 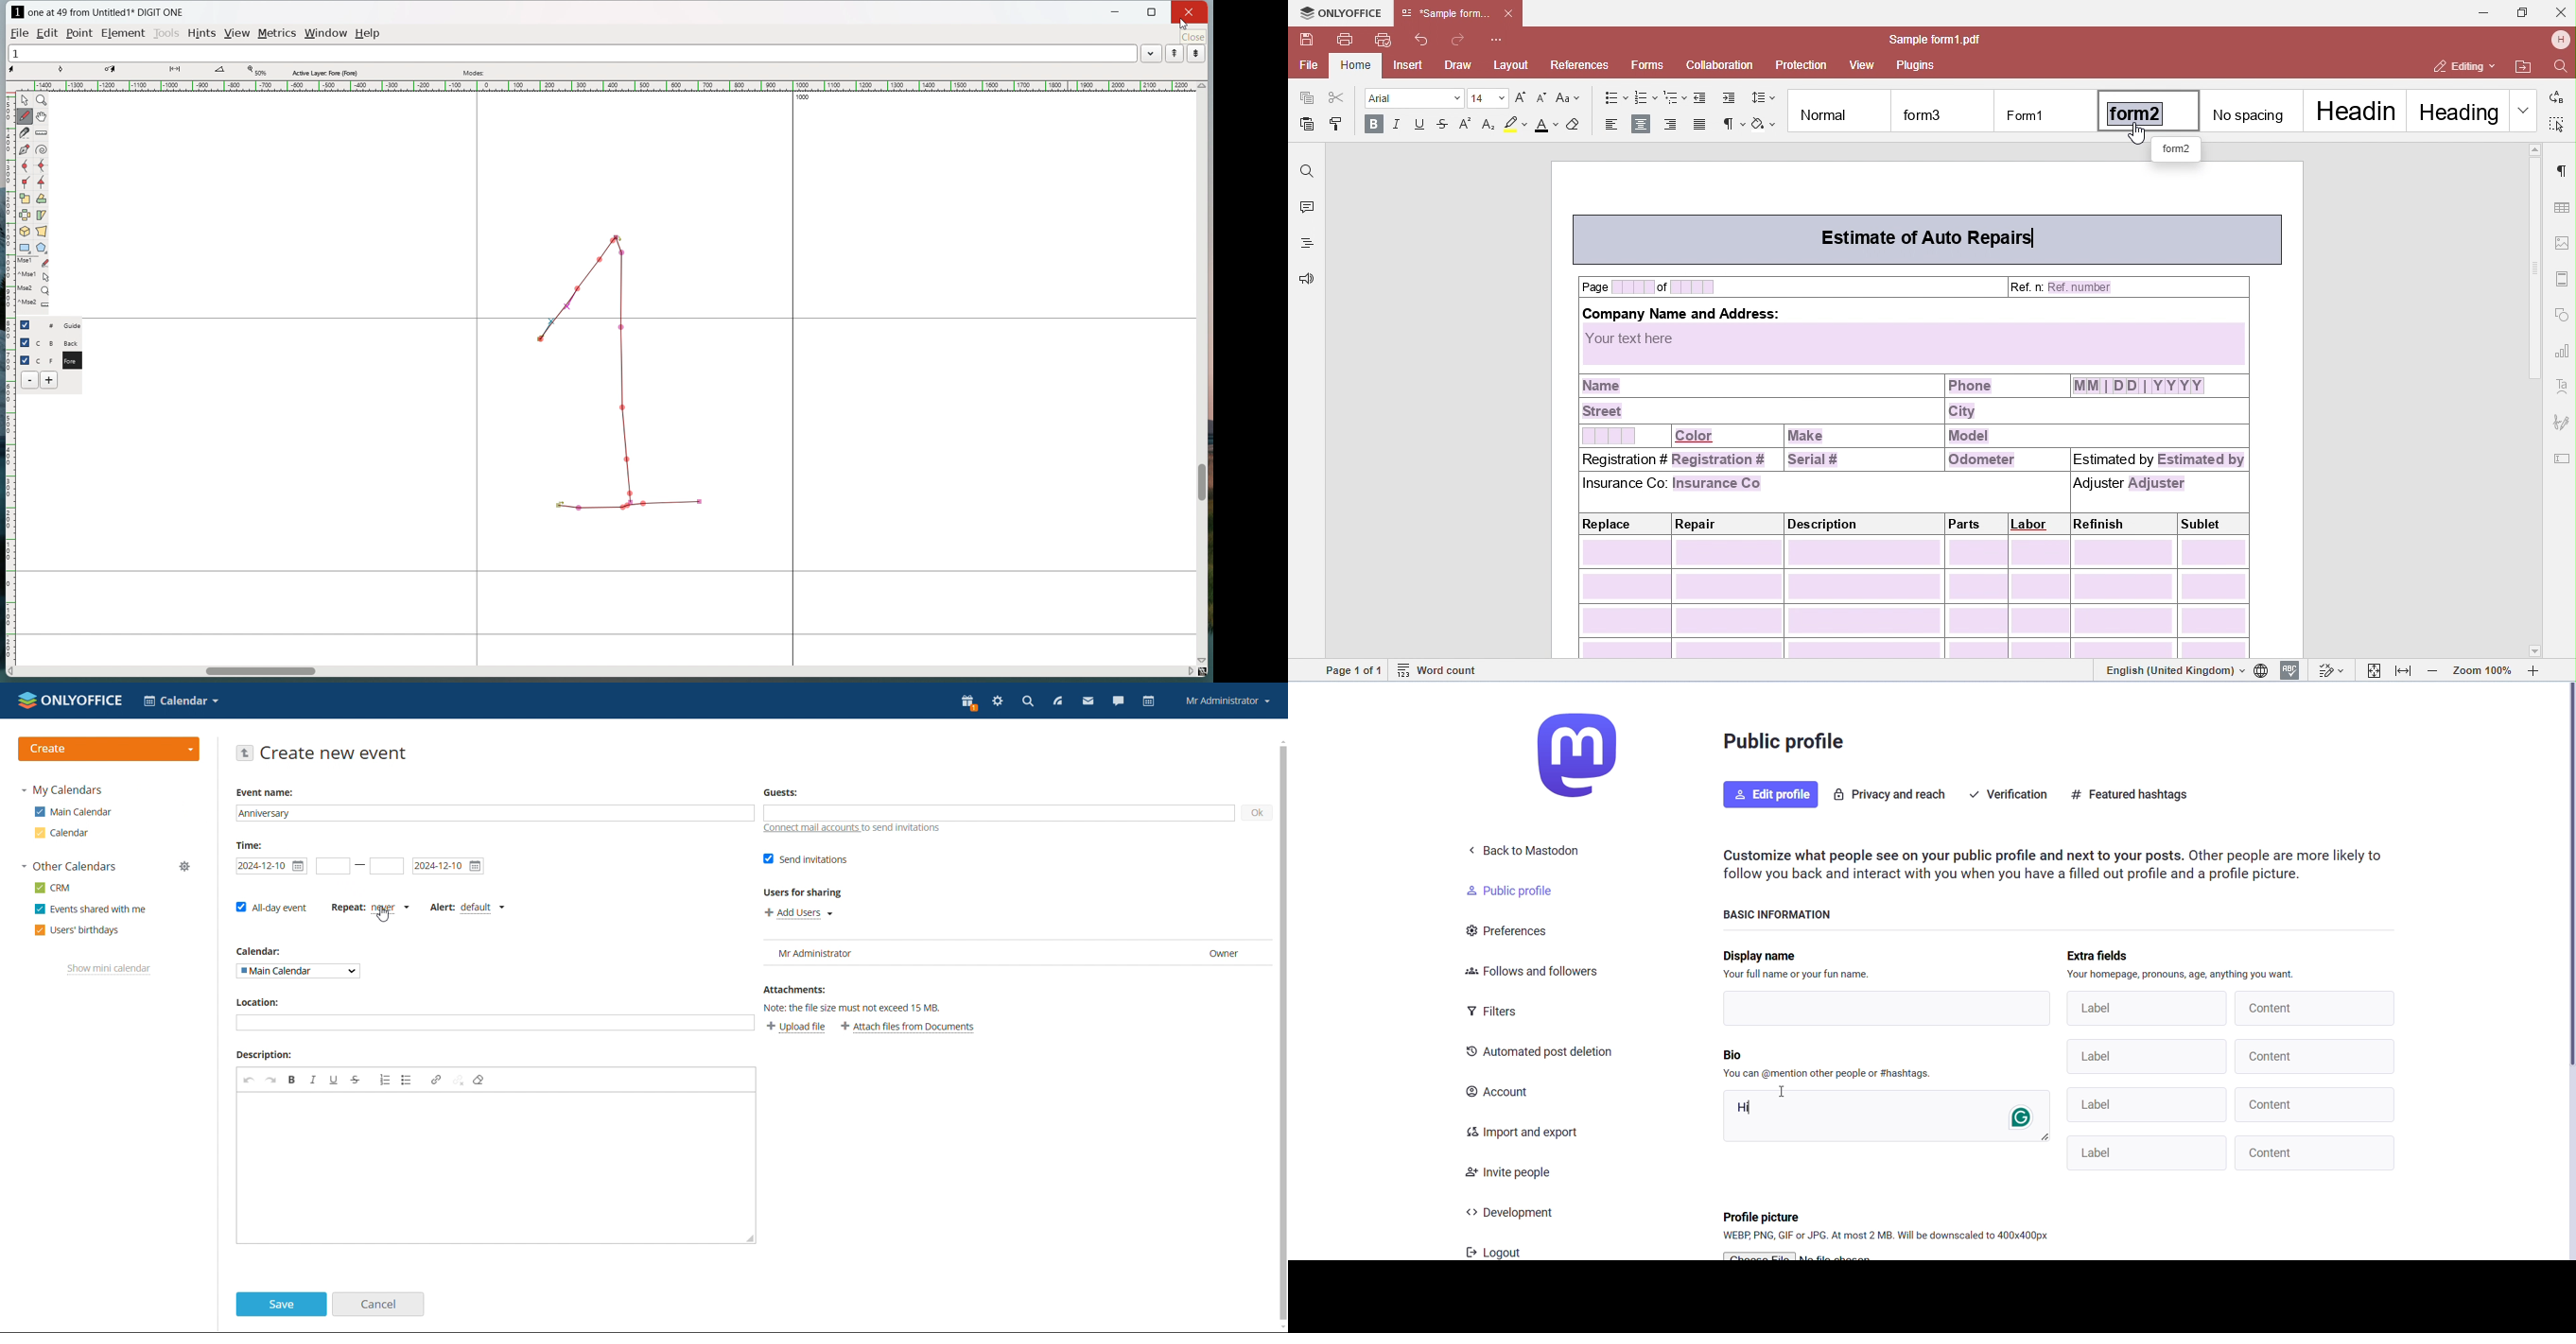 What do you see at coordinates (60, 360) in the screenshot?
I see `C F Fore` at bounding box center [60, 360].